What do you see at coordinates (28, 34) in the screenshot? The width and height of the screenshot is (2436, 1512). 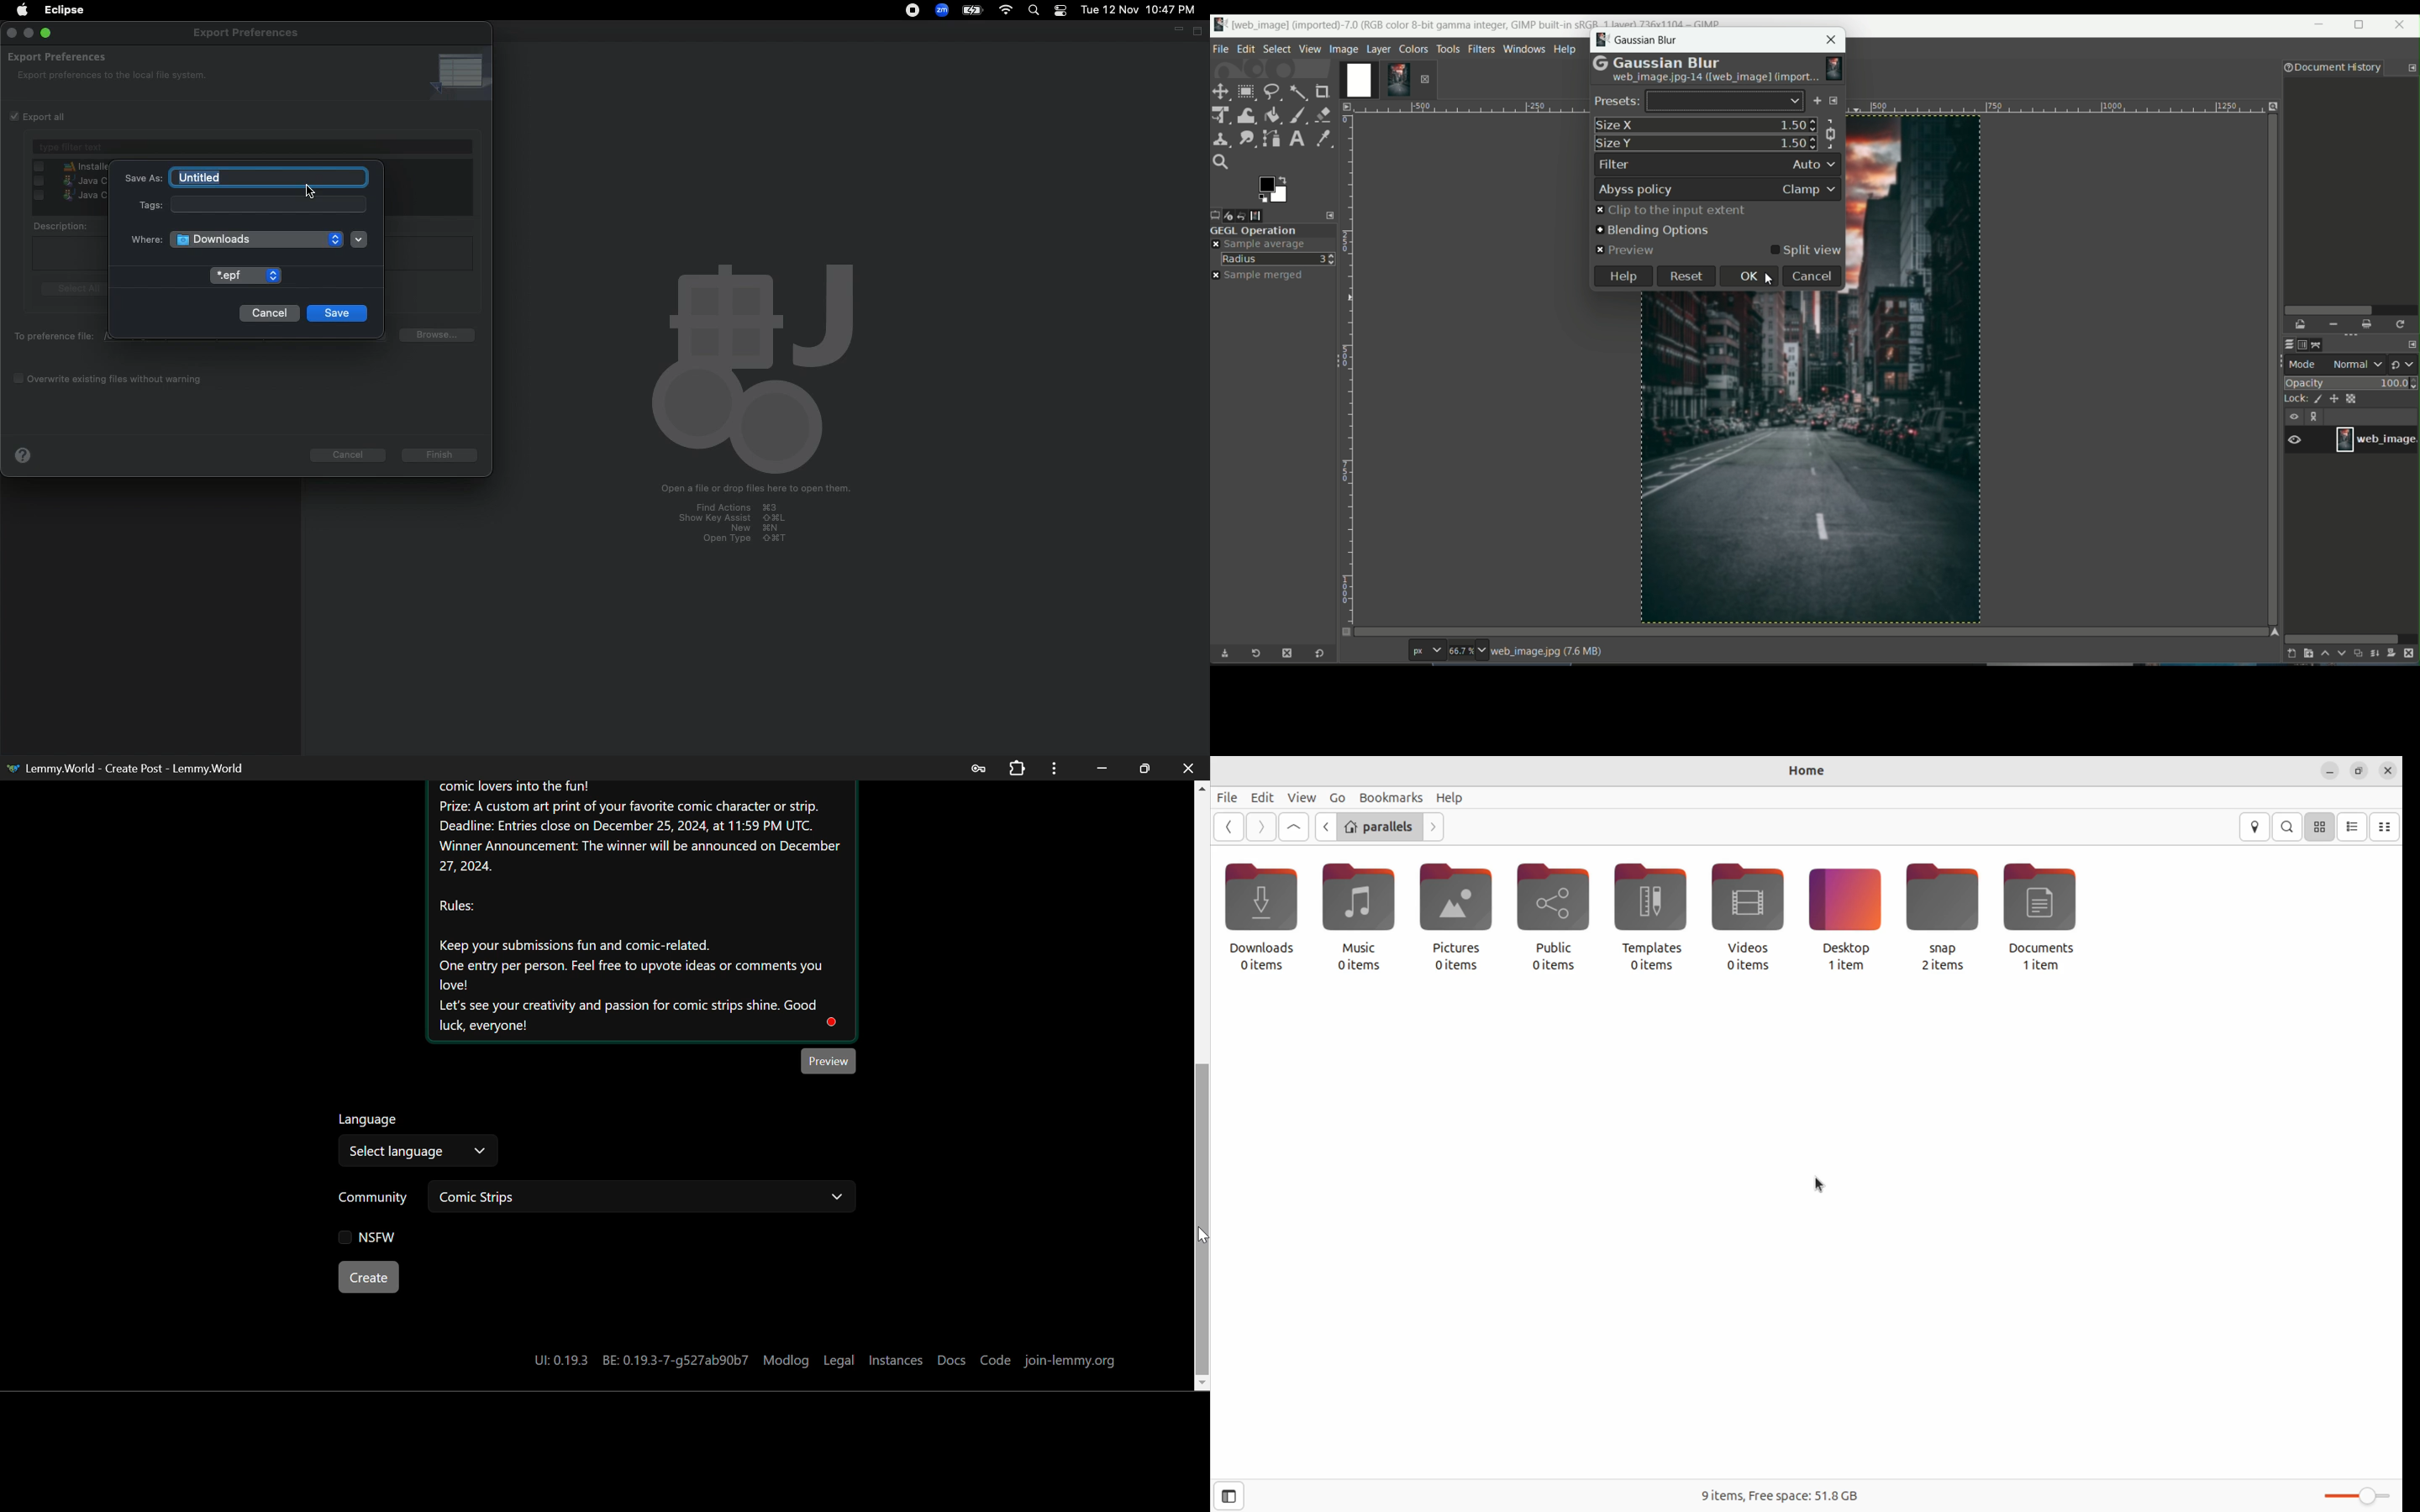 I see `minimize` at bounding box center [28, 34].